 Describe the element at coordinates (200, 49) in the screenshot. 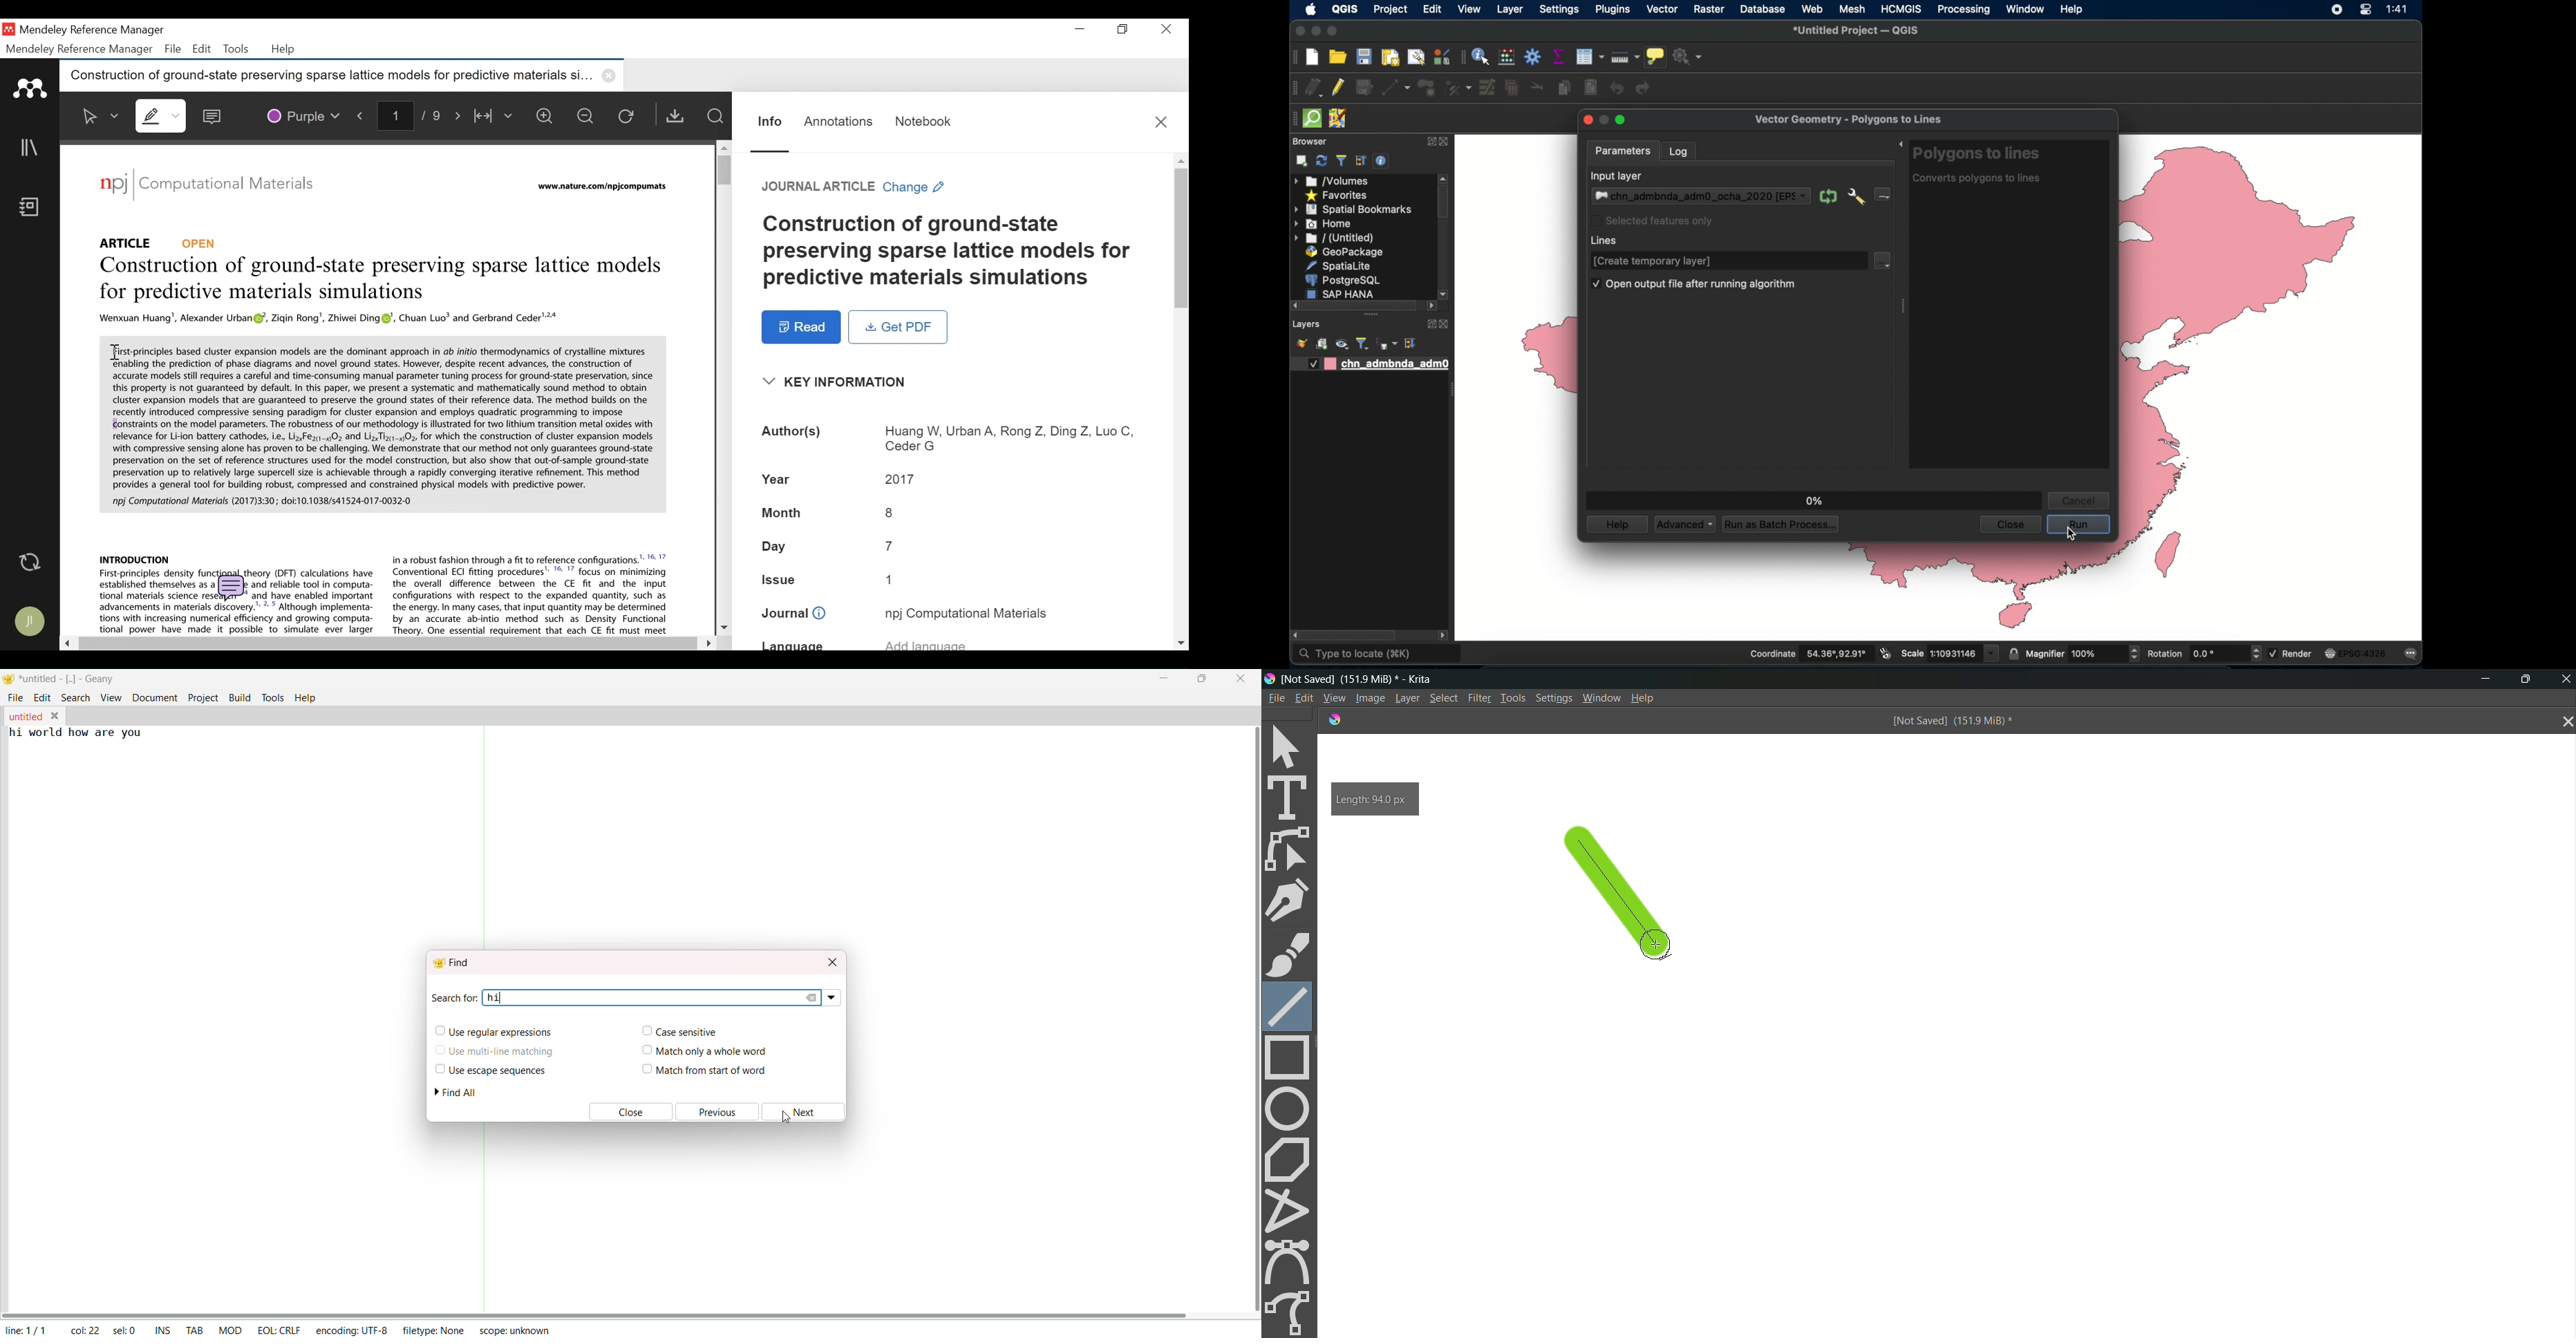

I see `Edit` at that location.